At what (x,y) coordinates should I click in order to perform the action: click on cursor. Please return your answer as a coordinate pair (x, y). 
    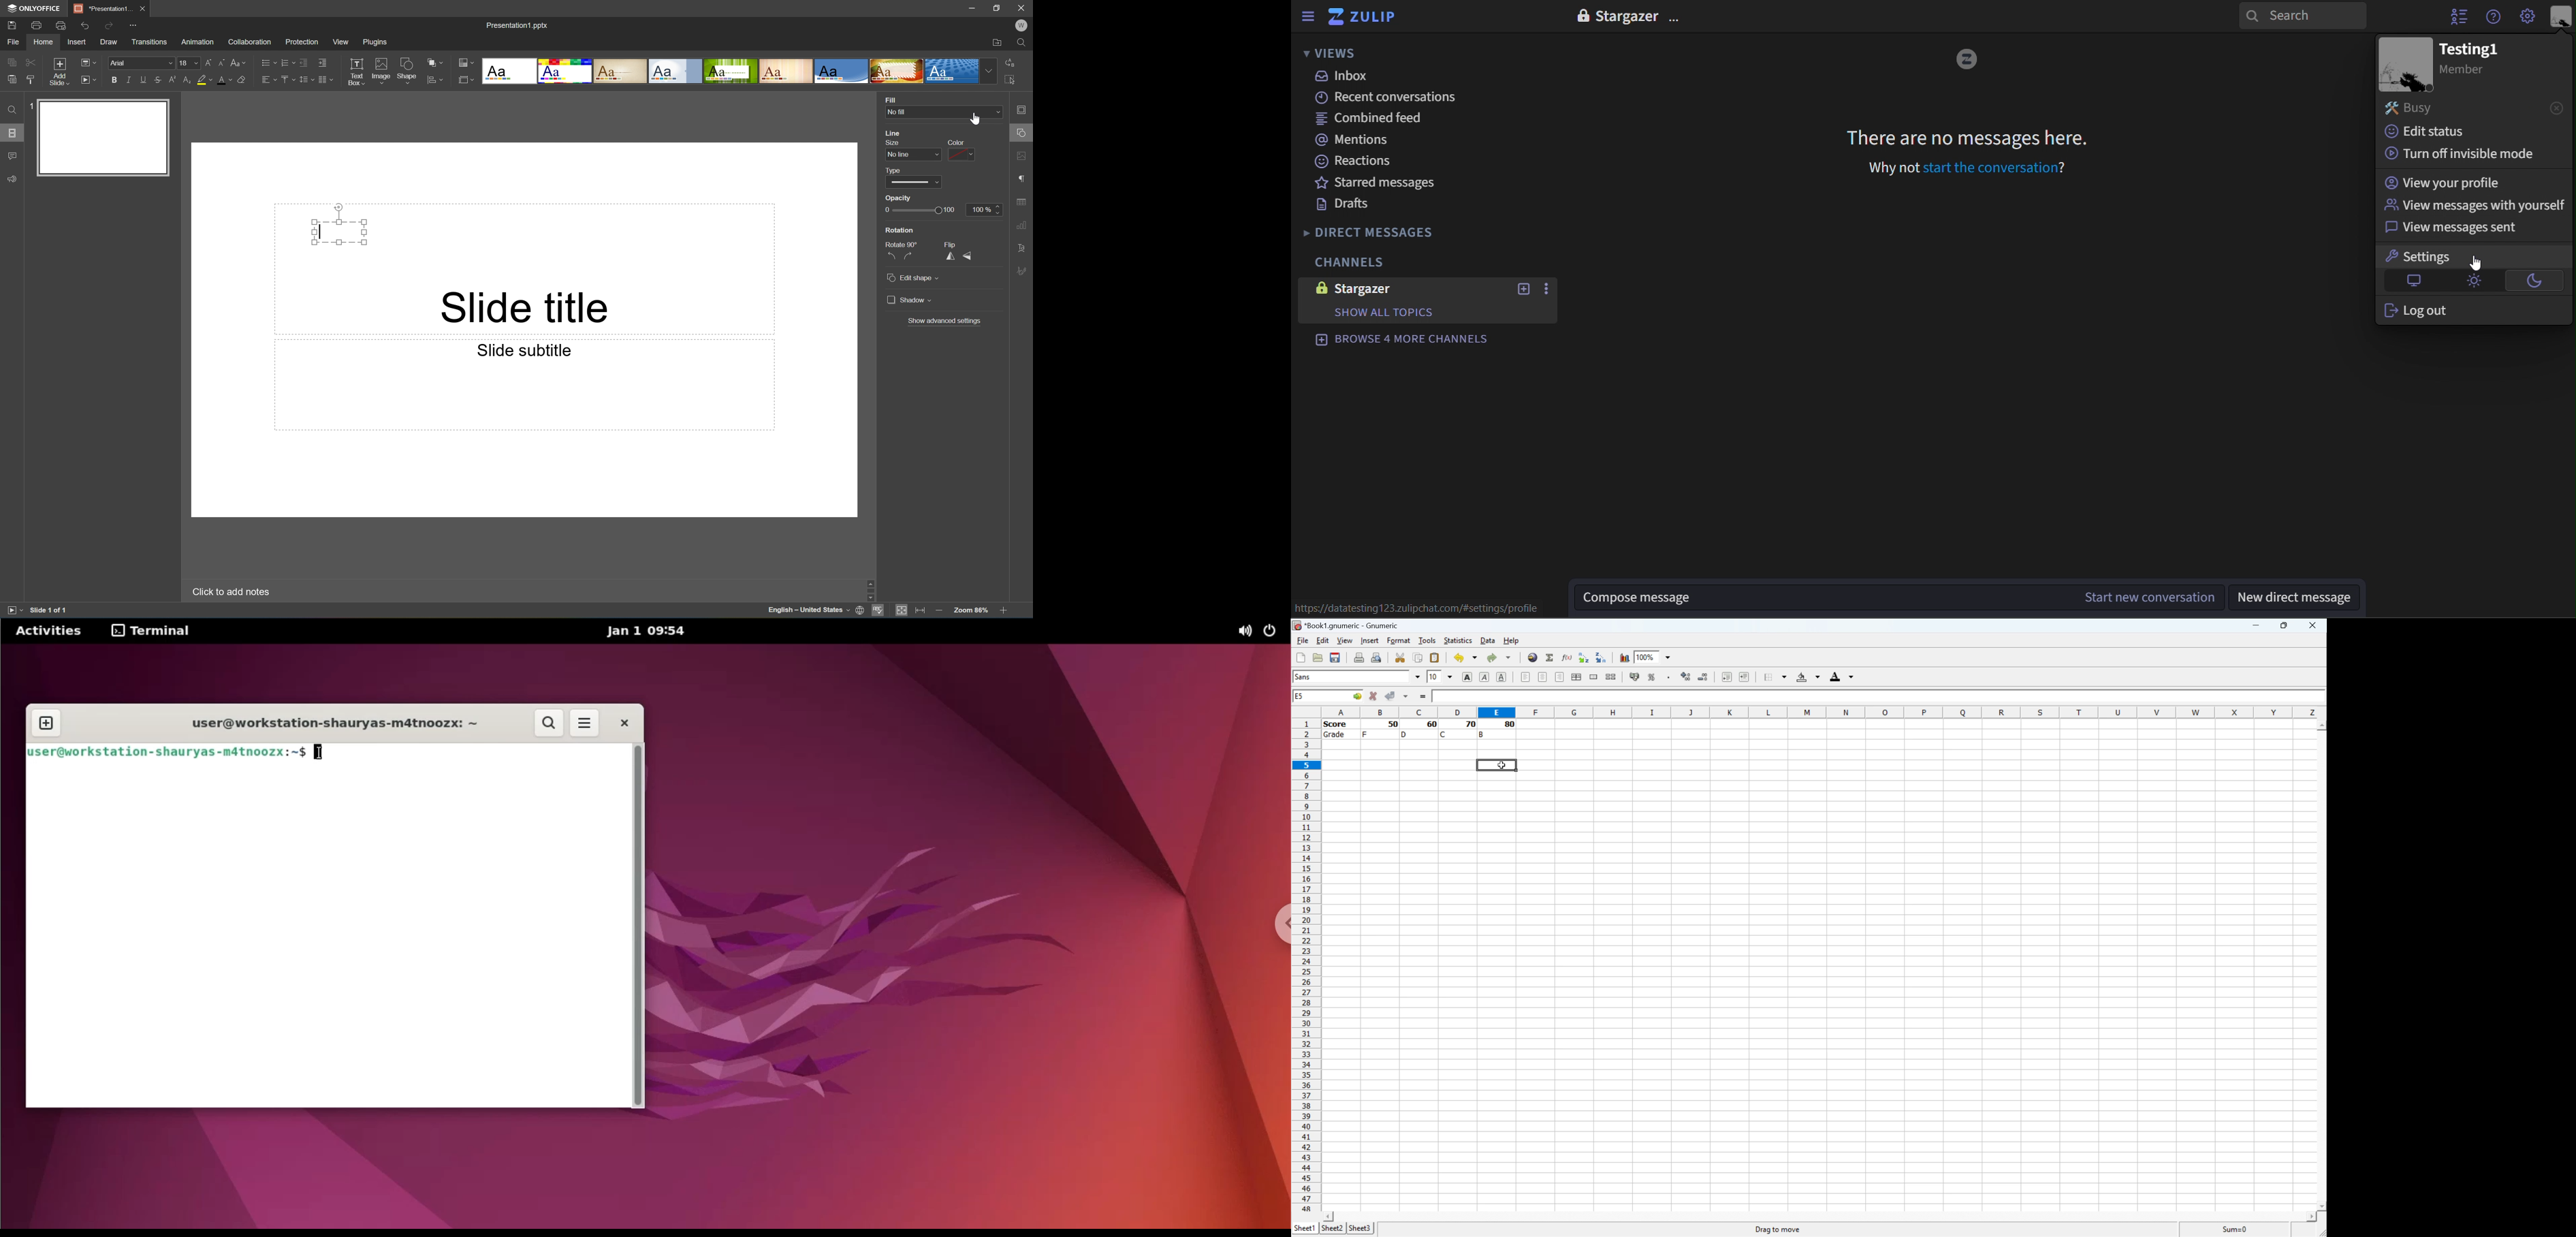
    Looking at the image, I should click on (2480, 263).